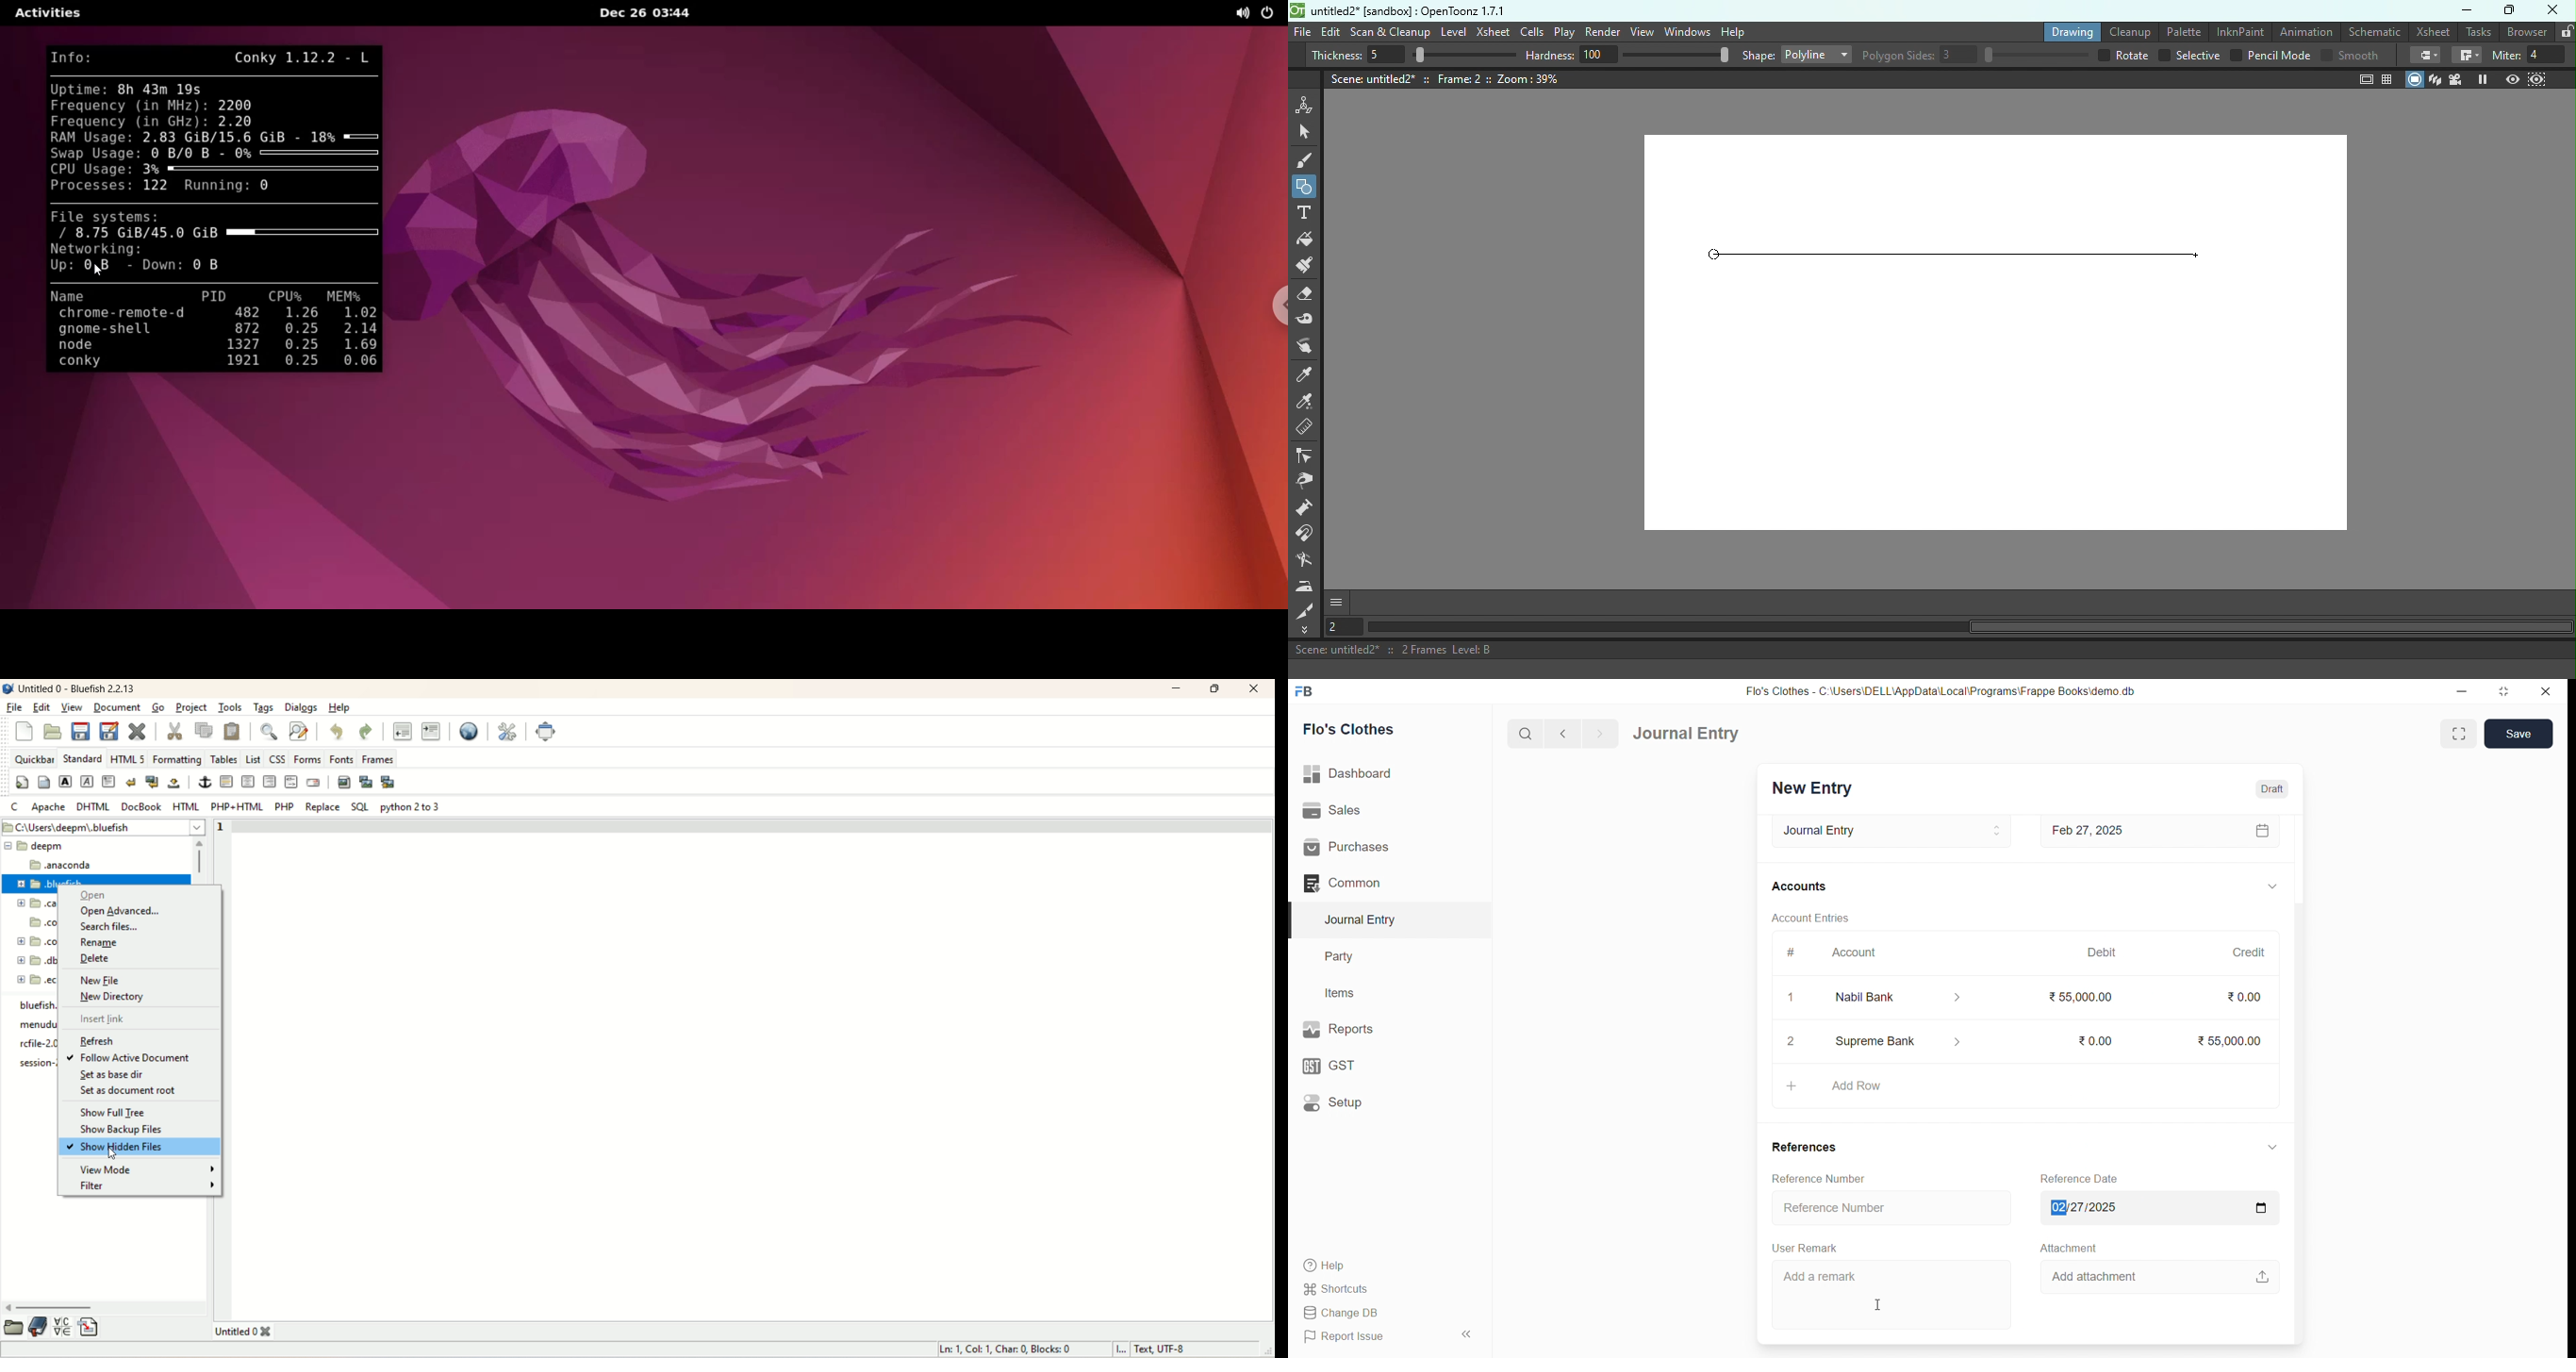 The width and height of the screenshot is (2576, 1372). Describe the element at coordinates (337, 708) in the screenshot. I see `help` at that location.